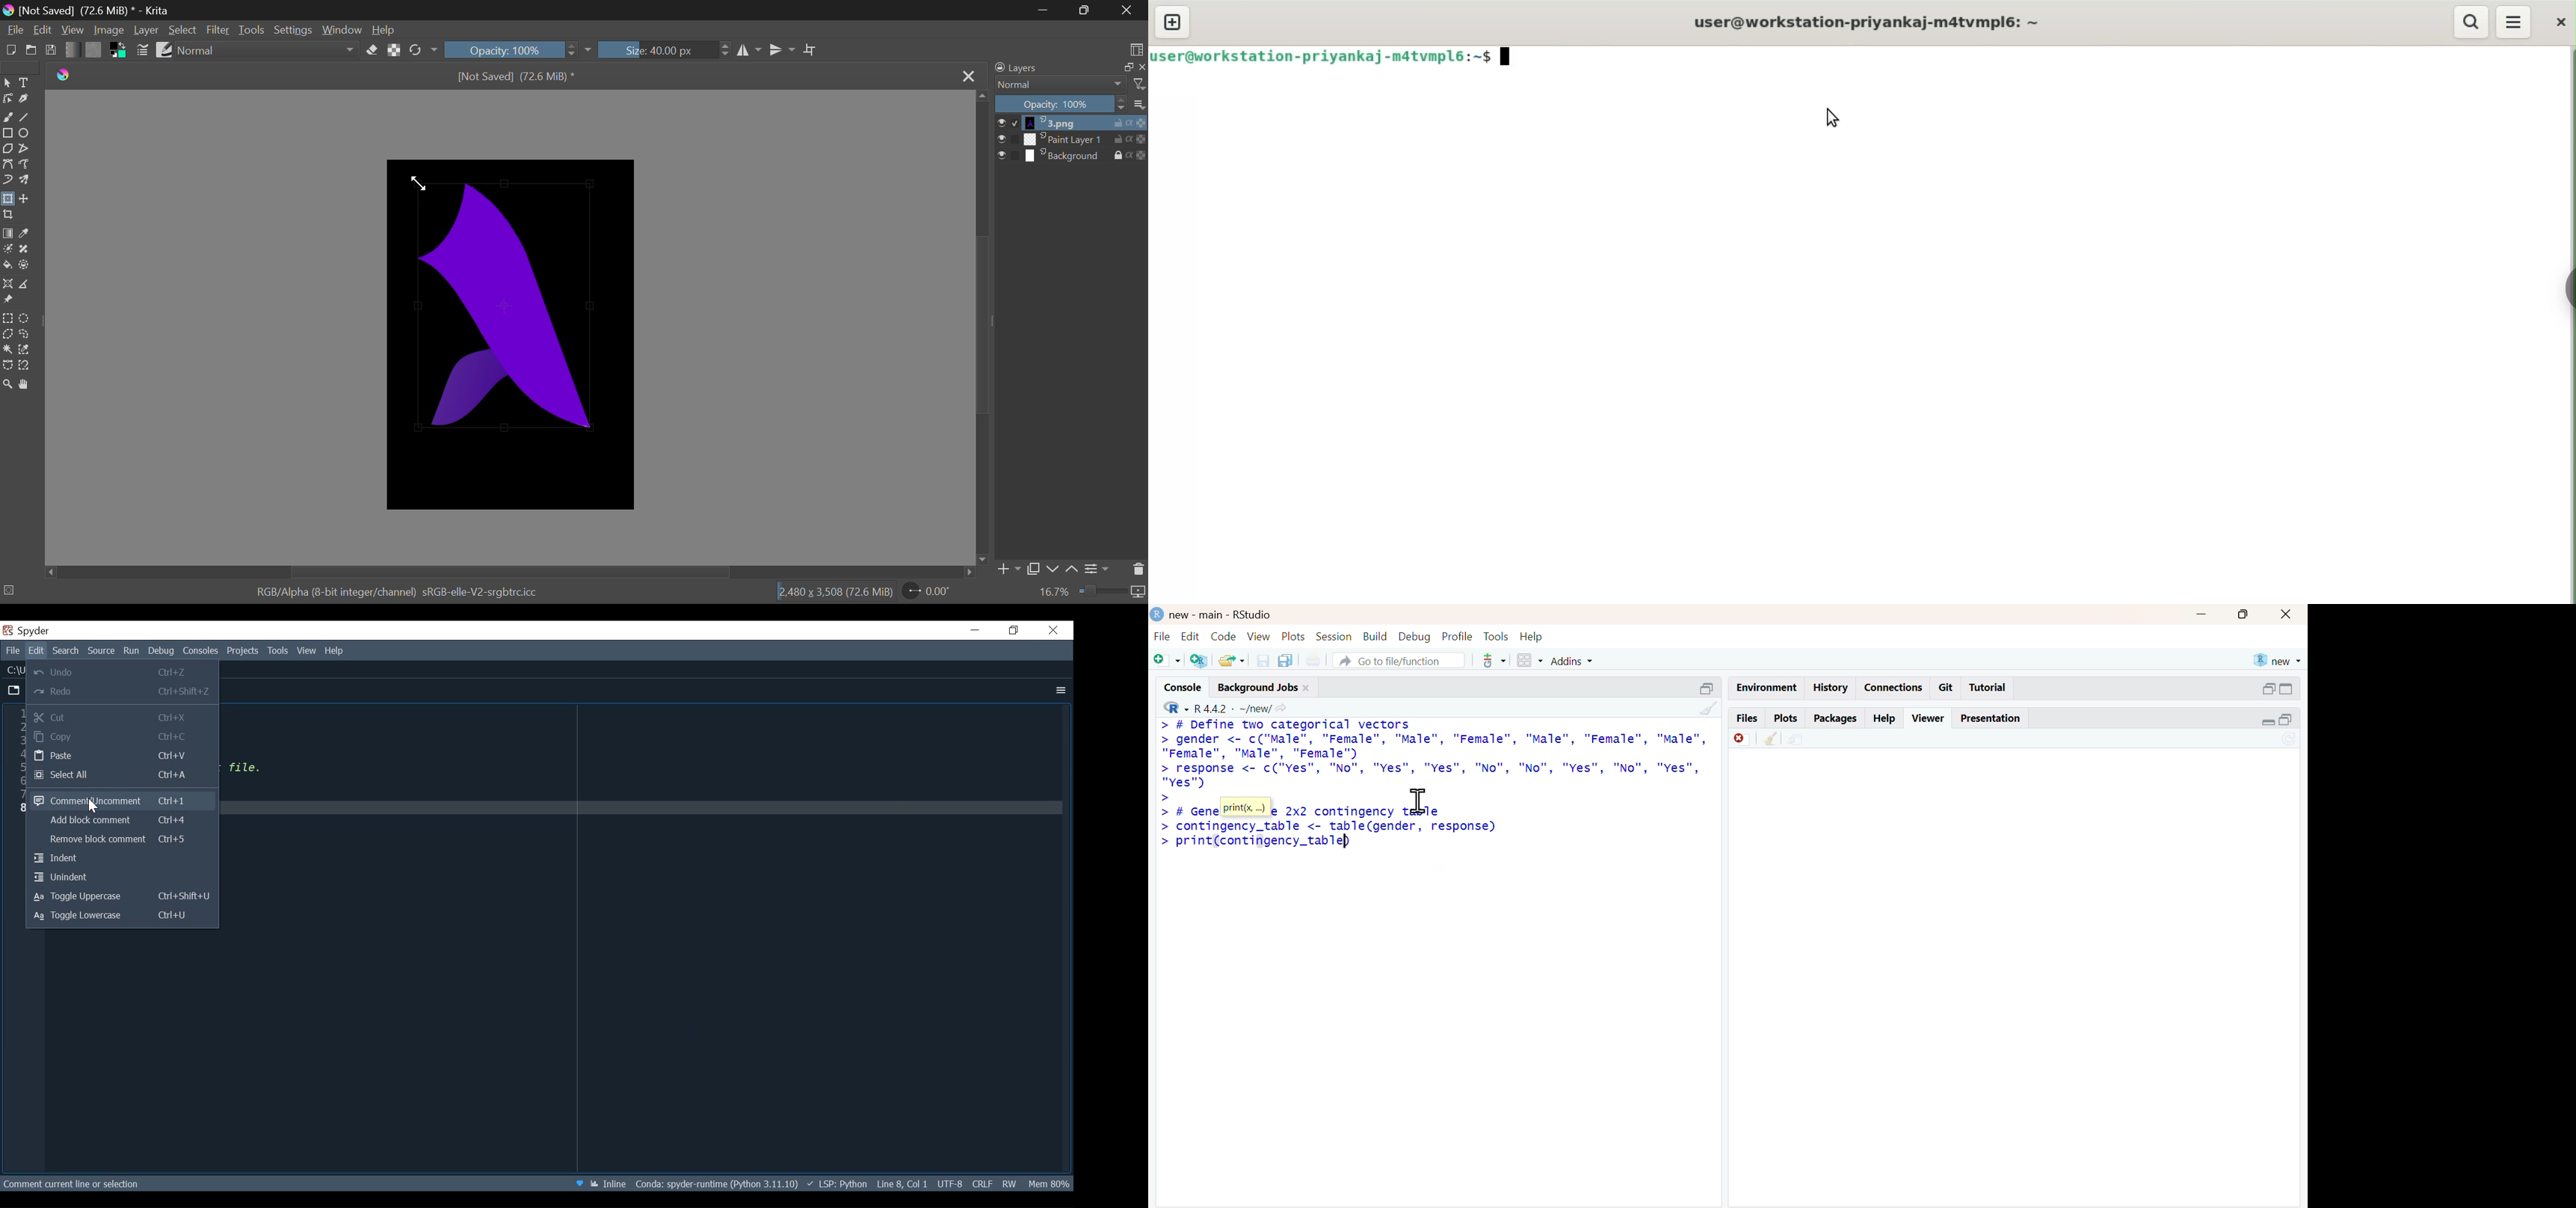 This screenshot has width=2576, height=1232. I want to click on Brush Settings, so click(144, 51).